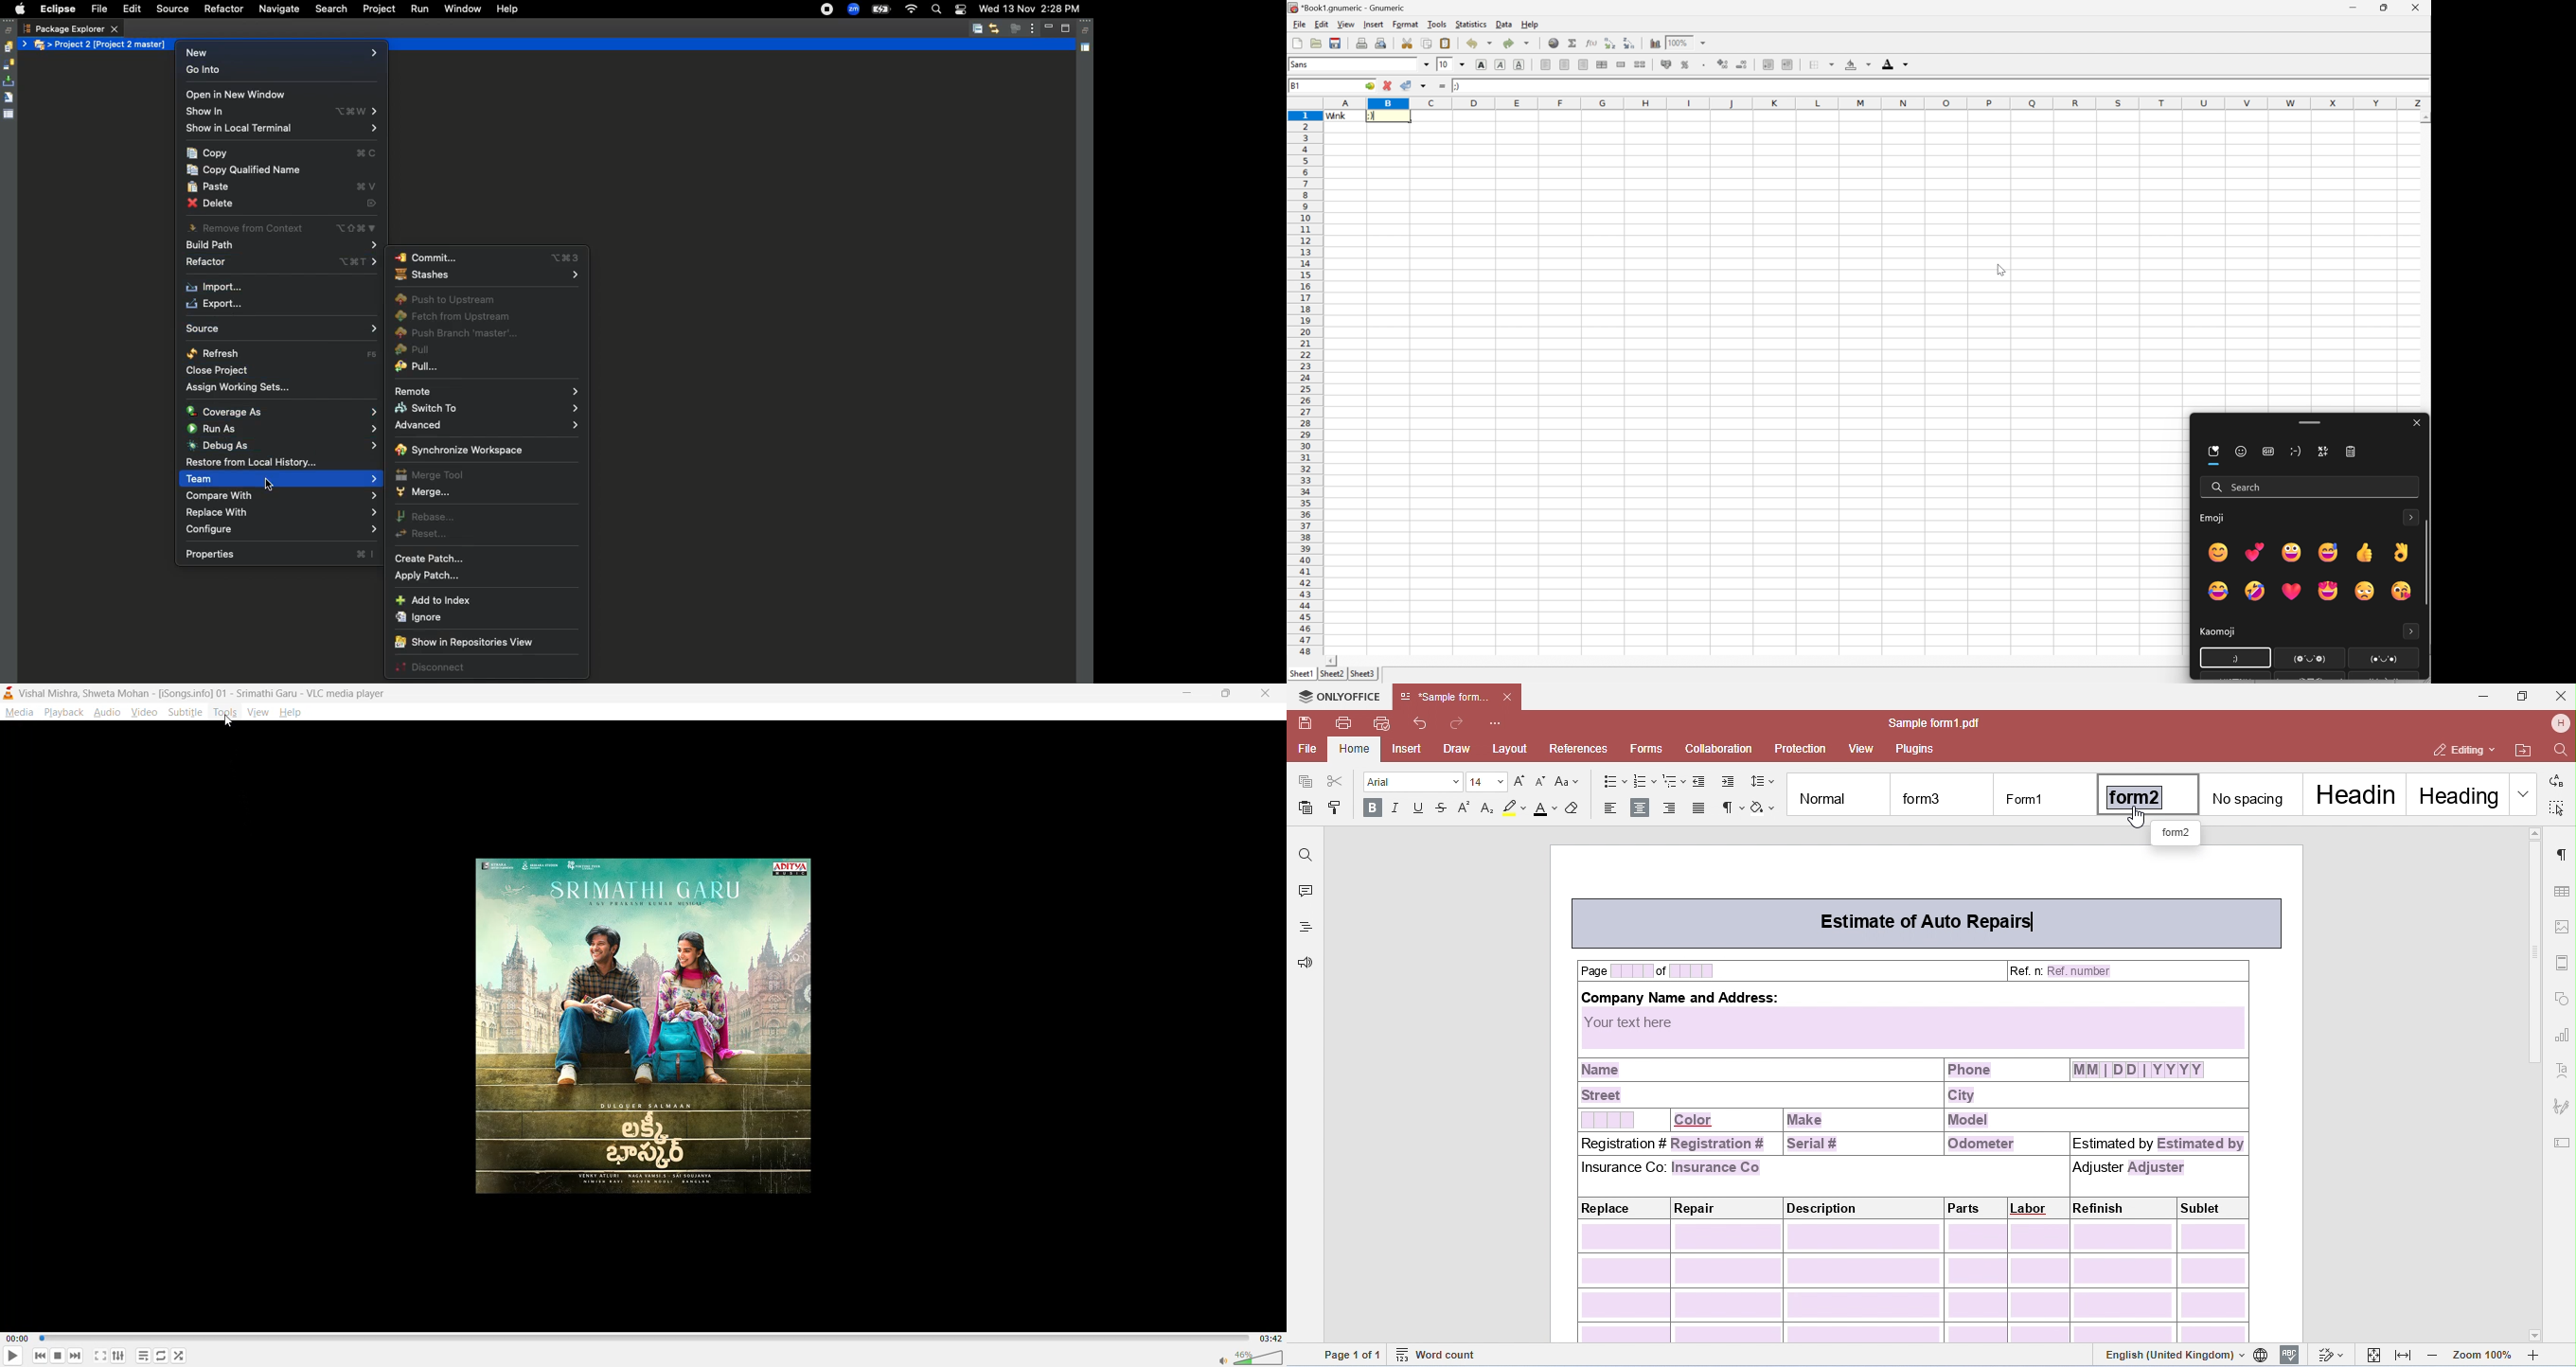 Image resolution: width=2576 pixels, height=1372 pixels. I want to click on Configure, so click(283, 531).